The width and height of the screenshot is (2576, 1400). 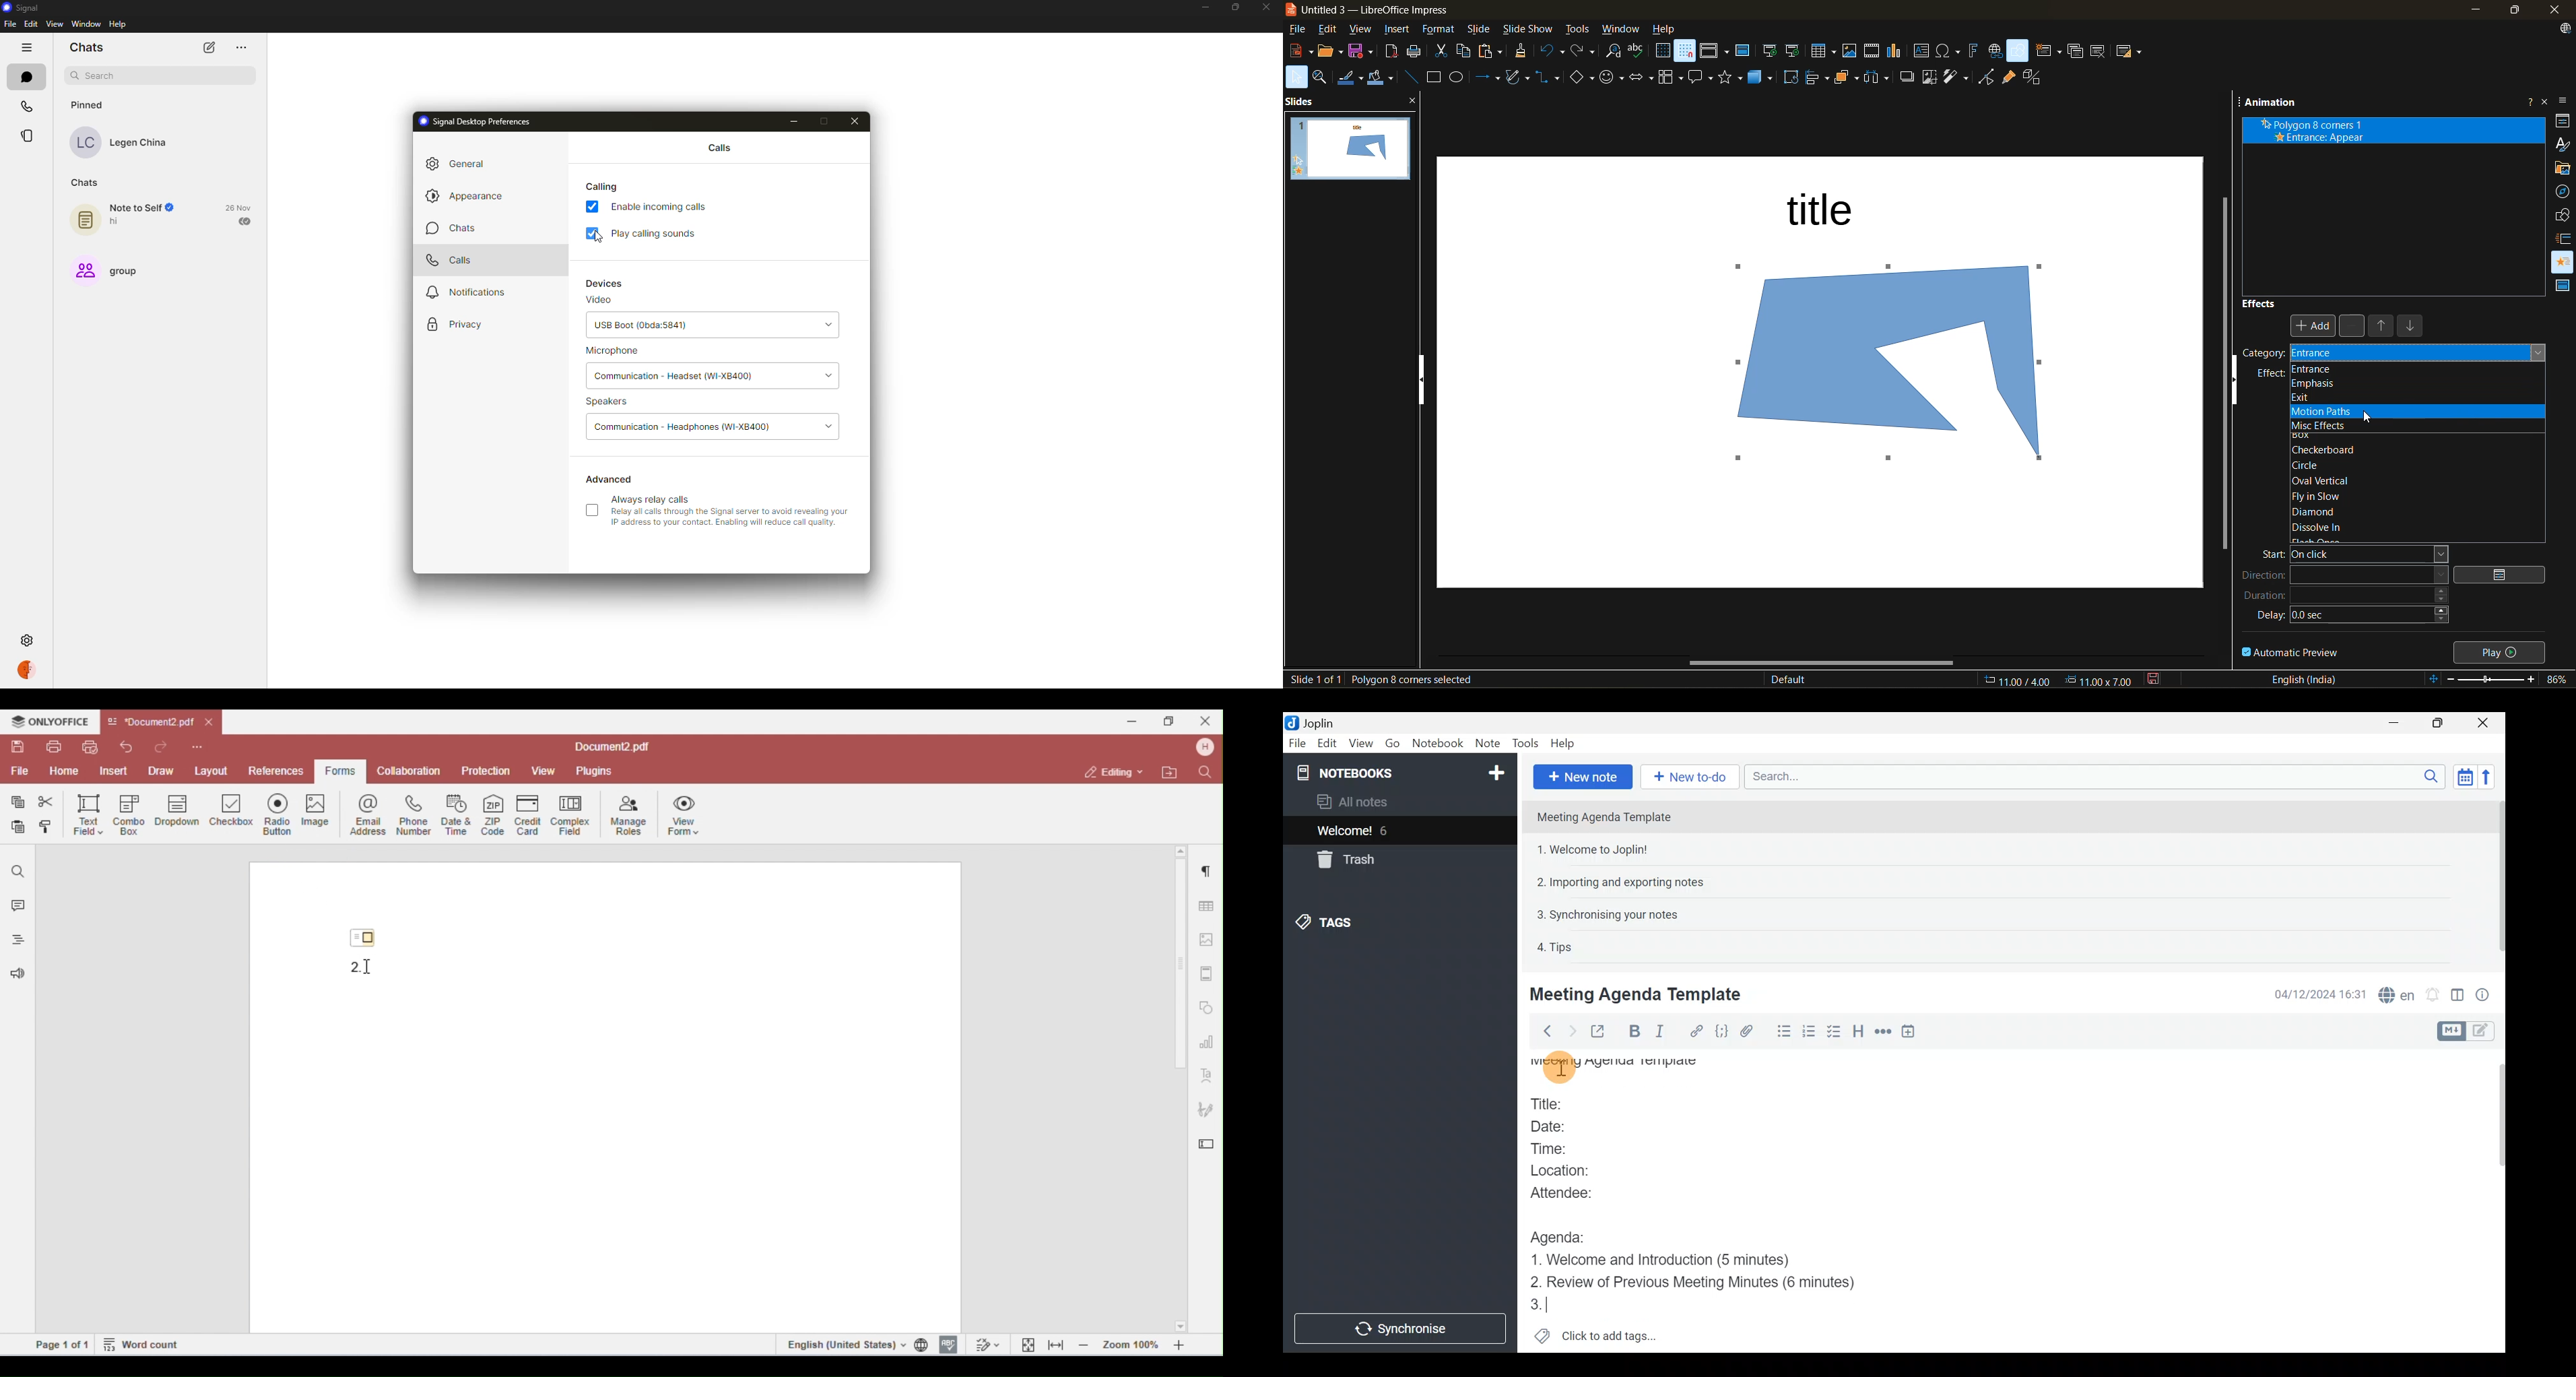 What do you see at coordinates (2352, 552) in the screenshot?
I see `start` at bounding box center [2352, 552].